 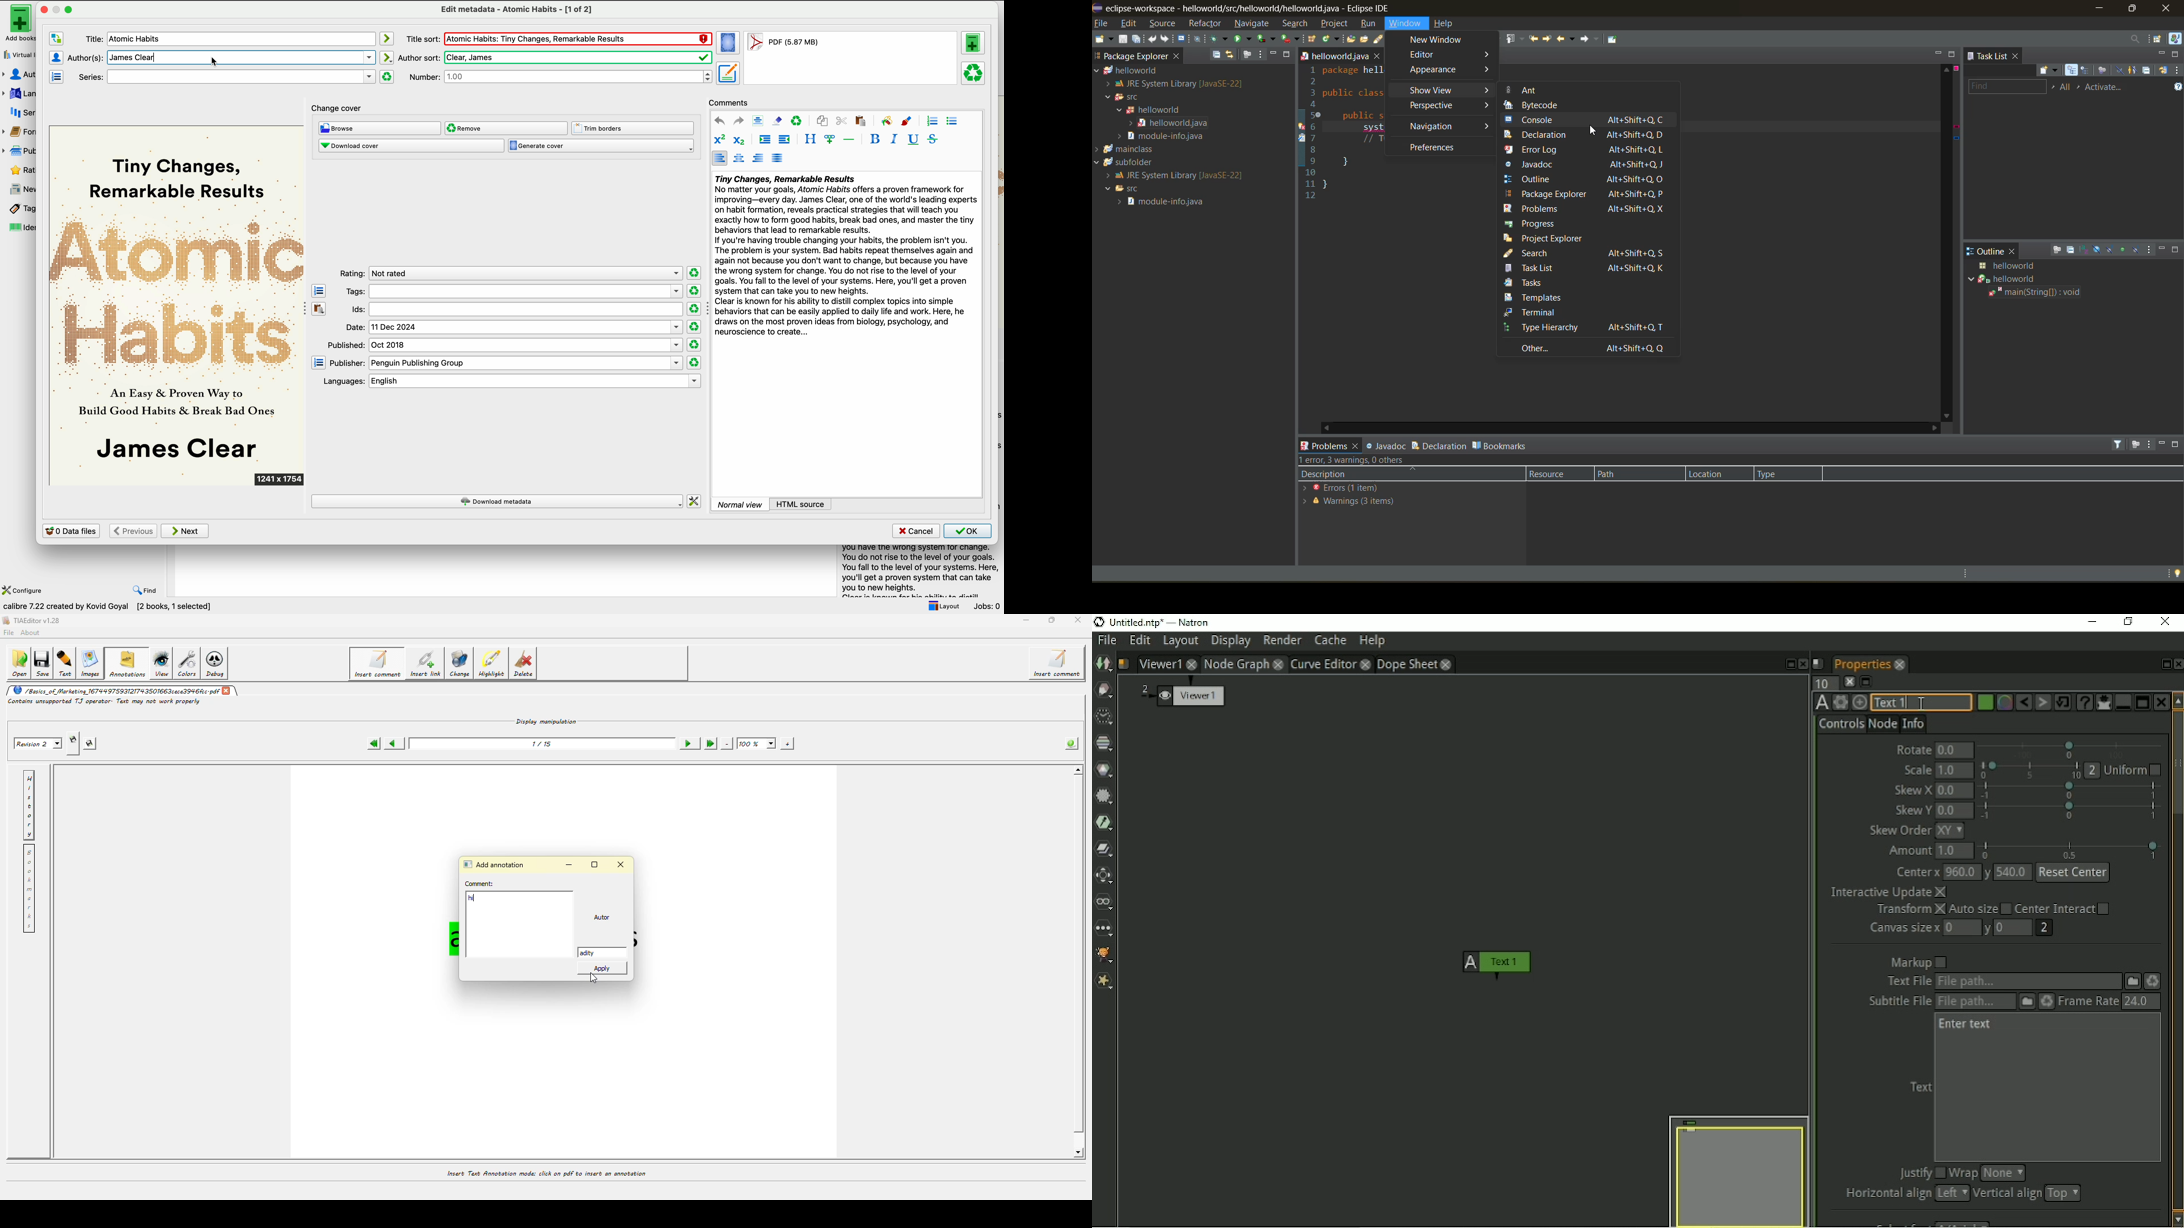 I want to click on normal view, so click(x=740, y=504).